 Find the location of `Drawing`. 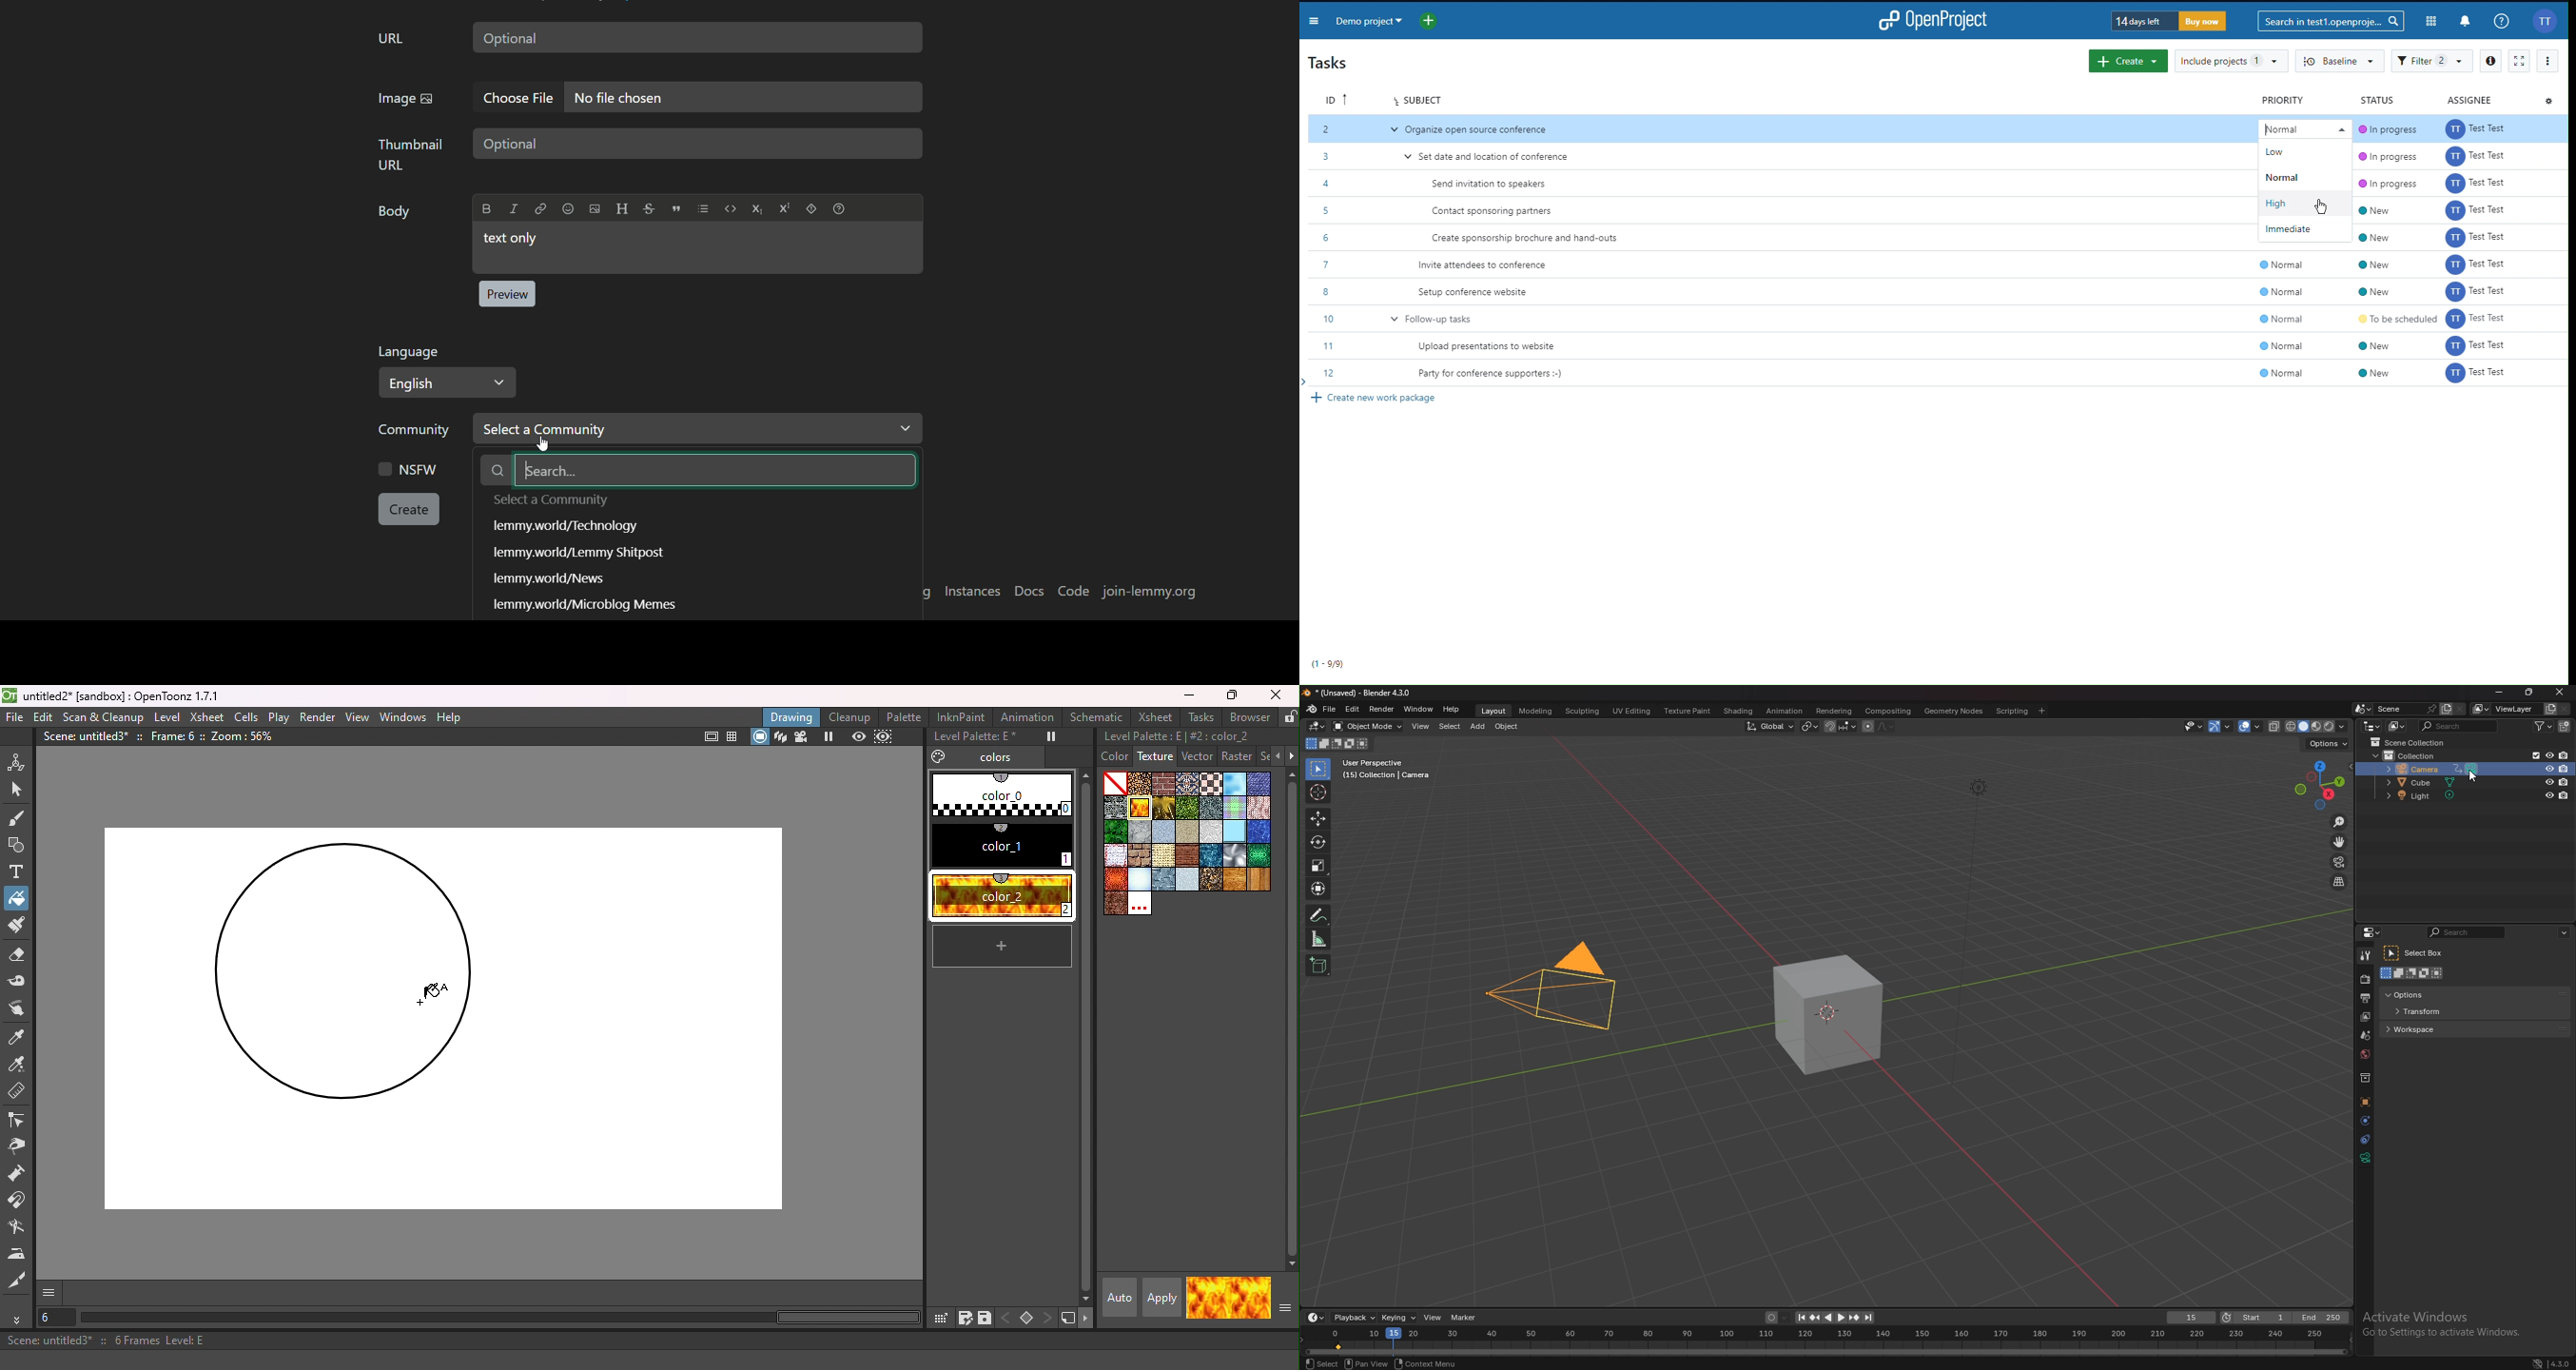

Drawing is located at coordinates (792, 716).